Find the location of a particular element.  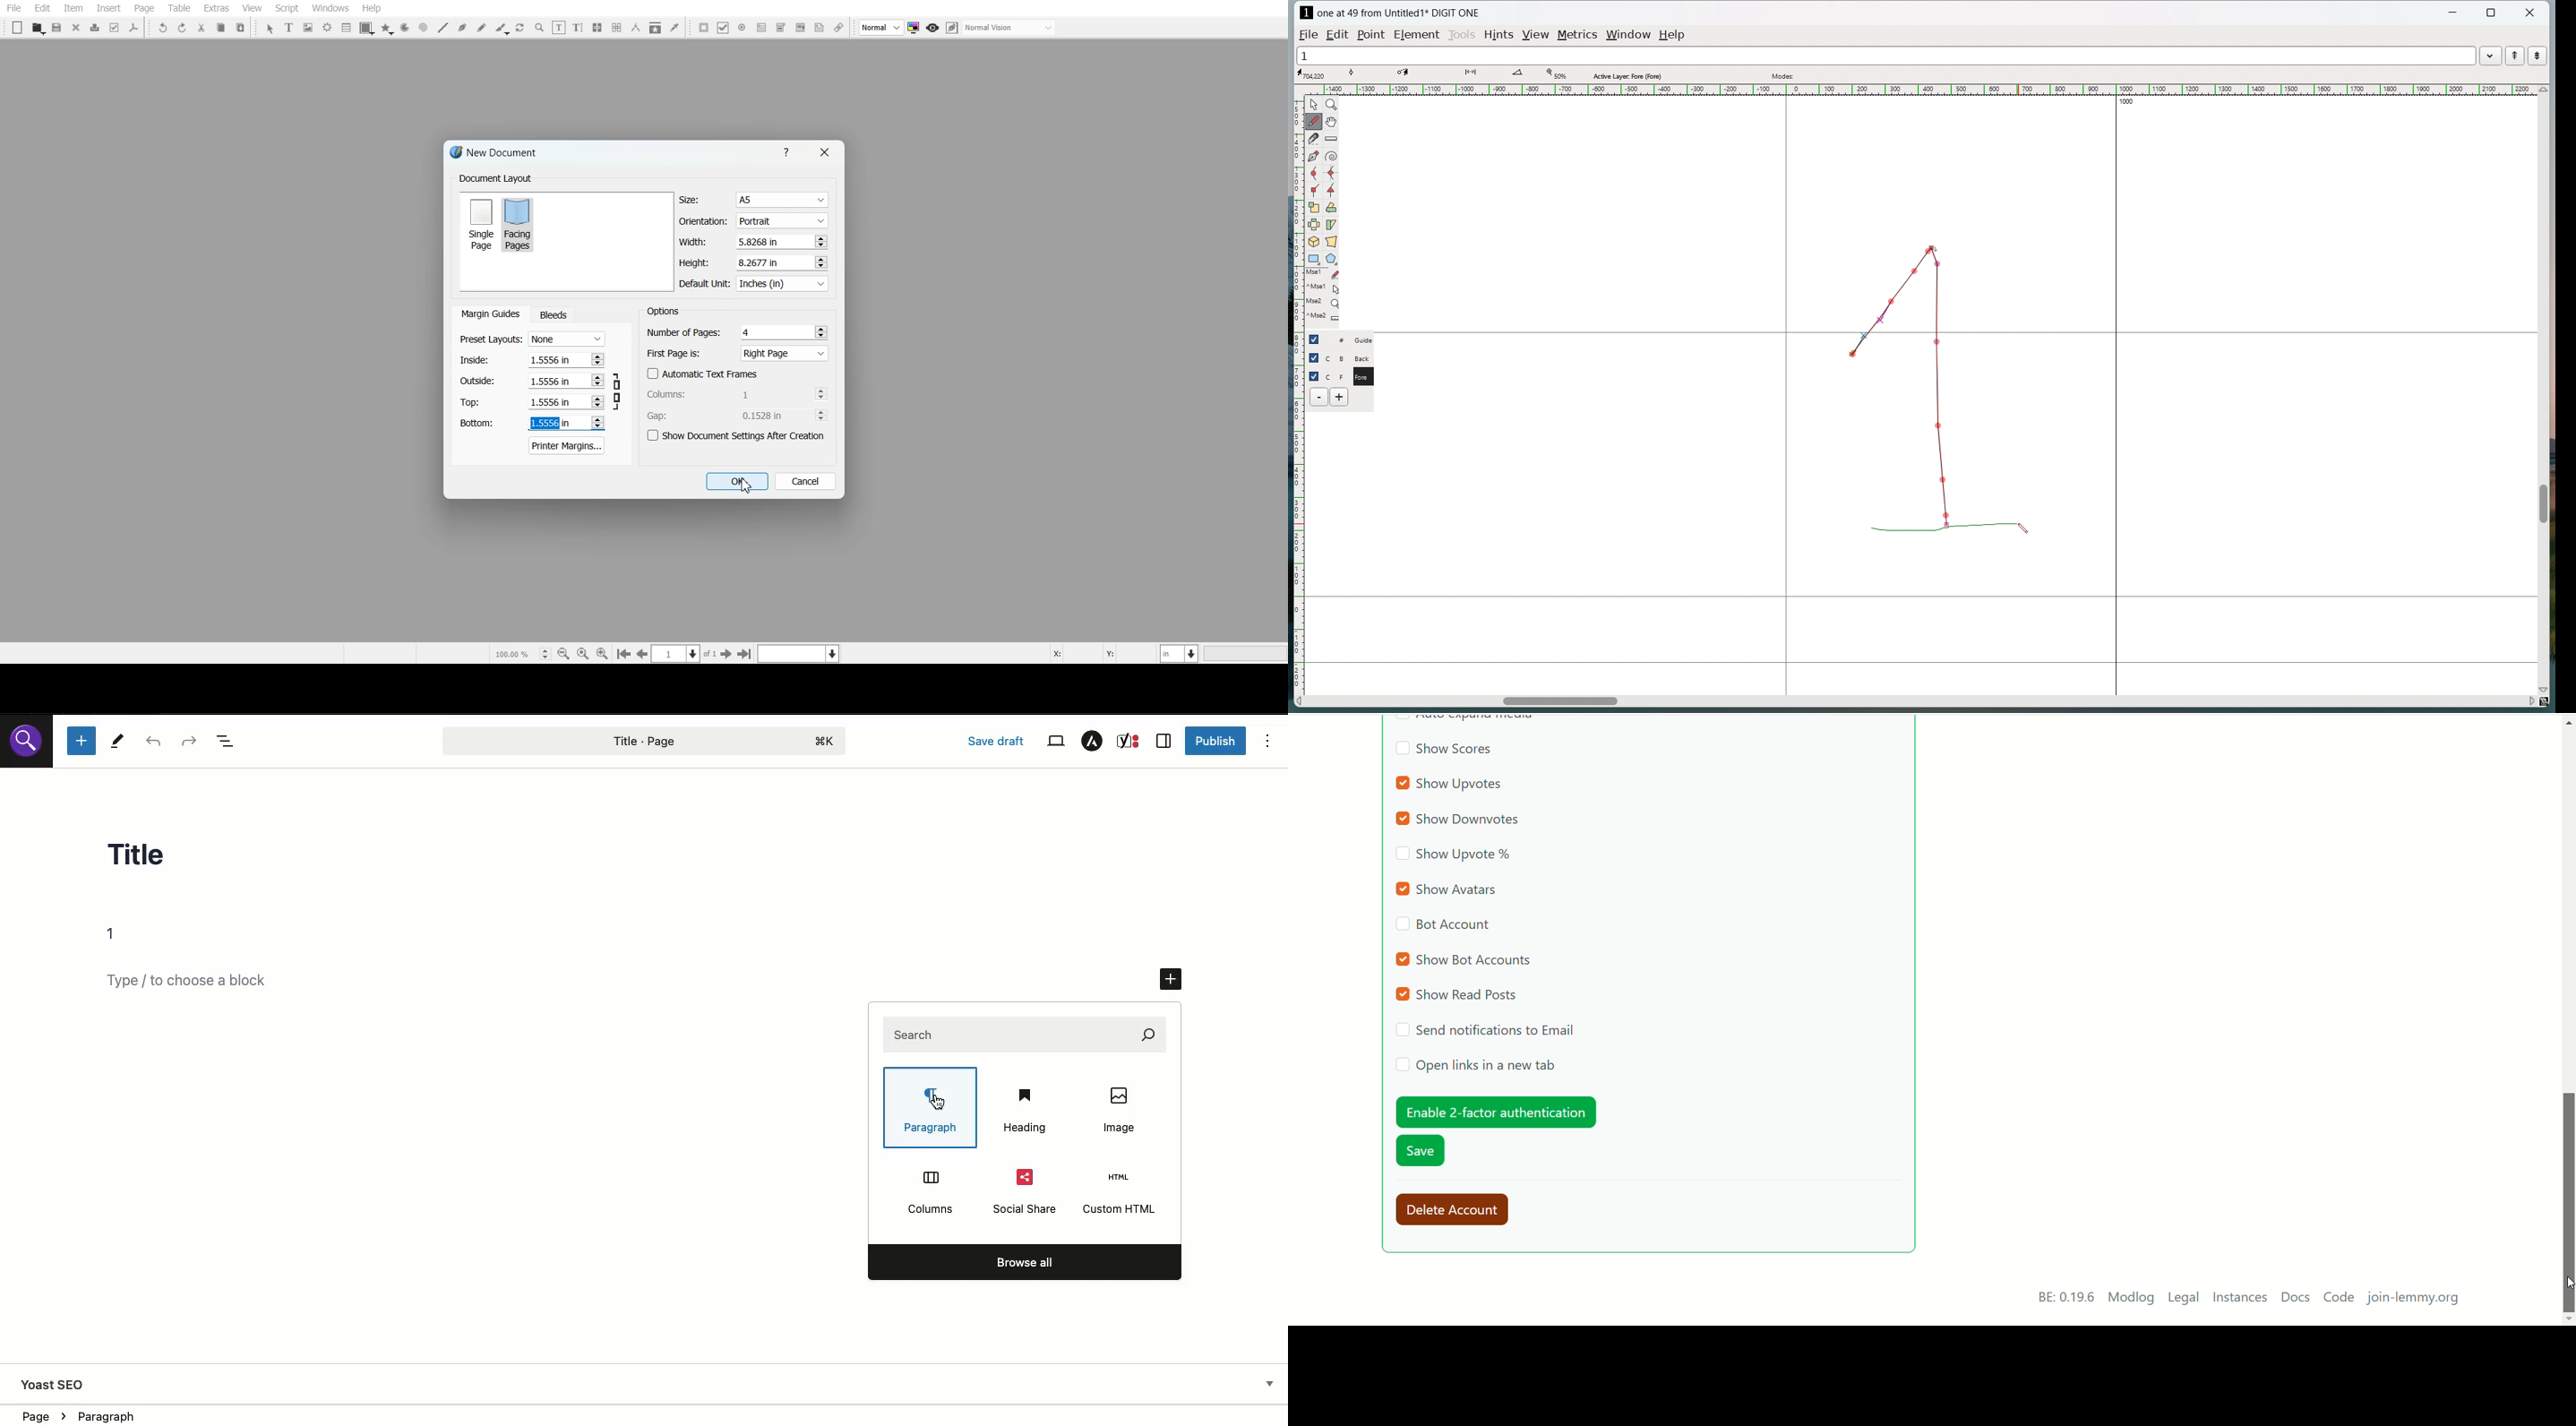

pointer is located at coordinates (1314, 104).